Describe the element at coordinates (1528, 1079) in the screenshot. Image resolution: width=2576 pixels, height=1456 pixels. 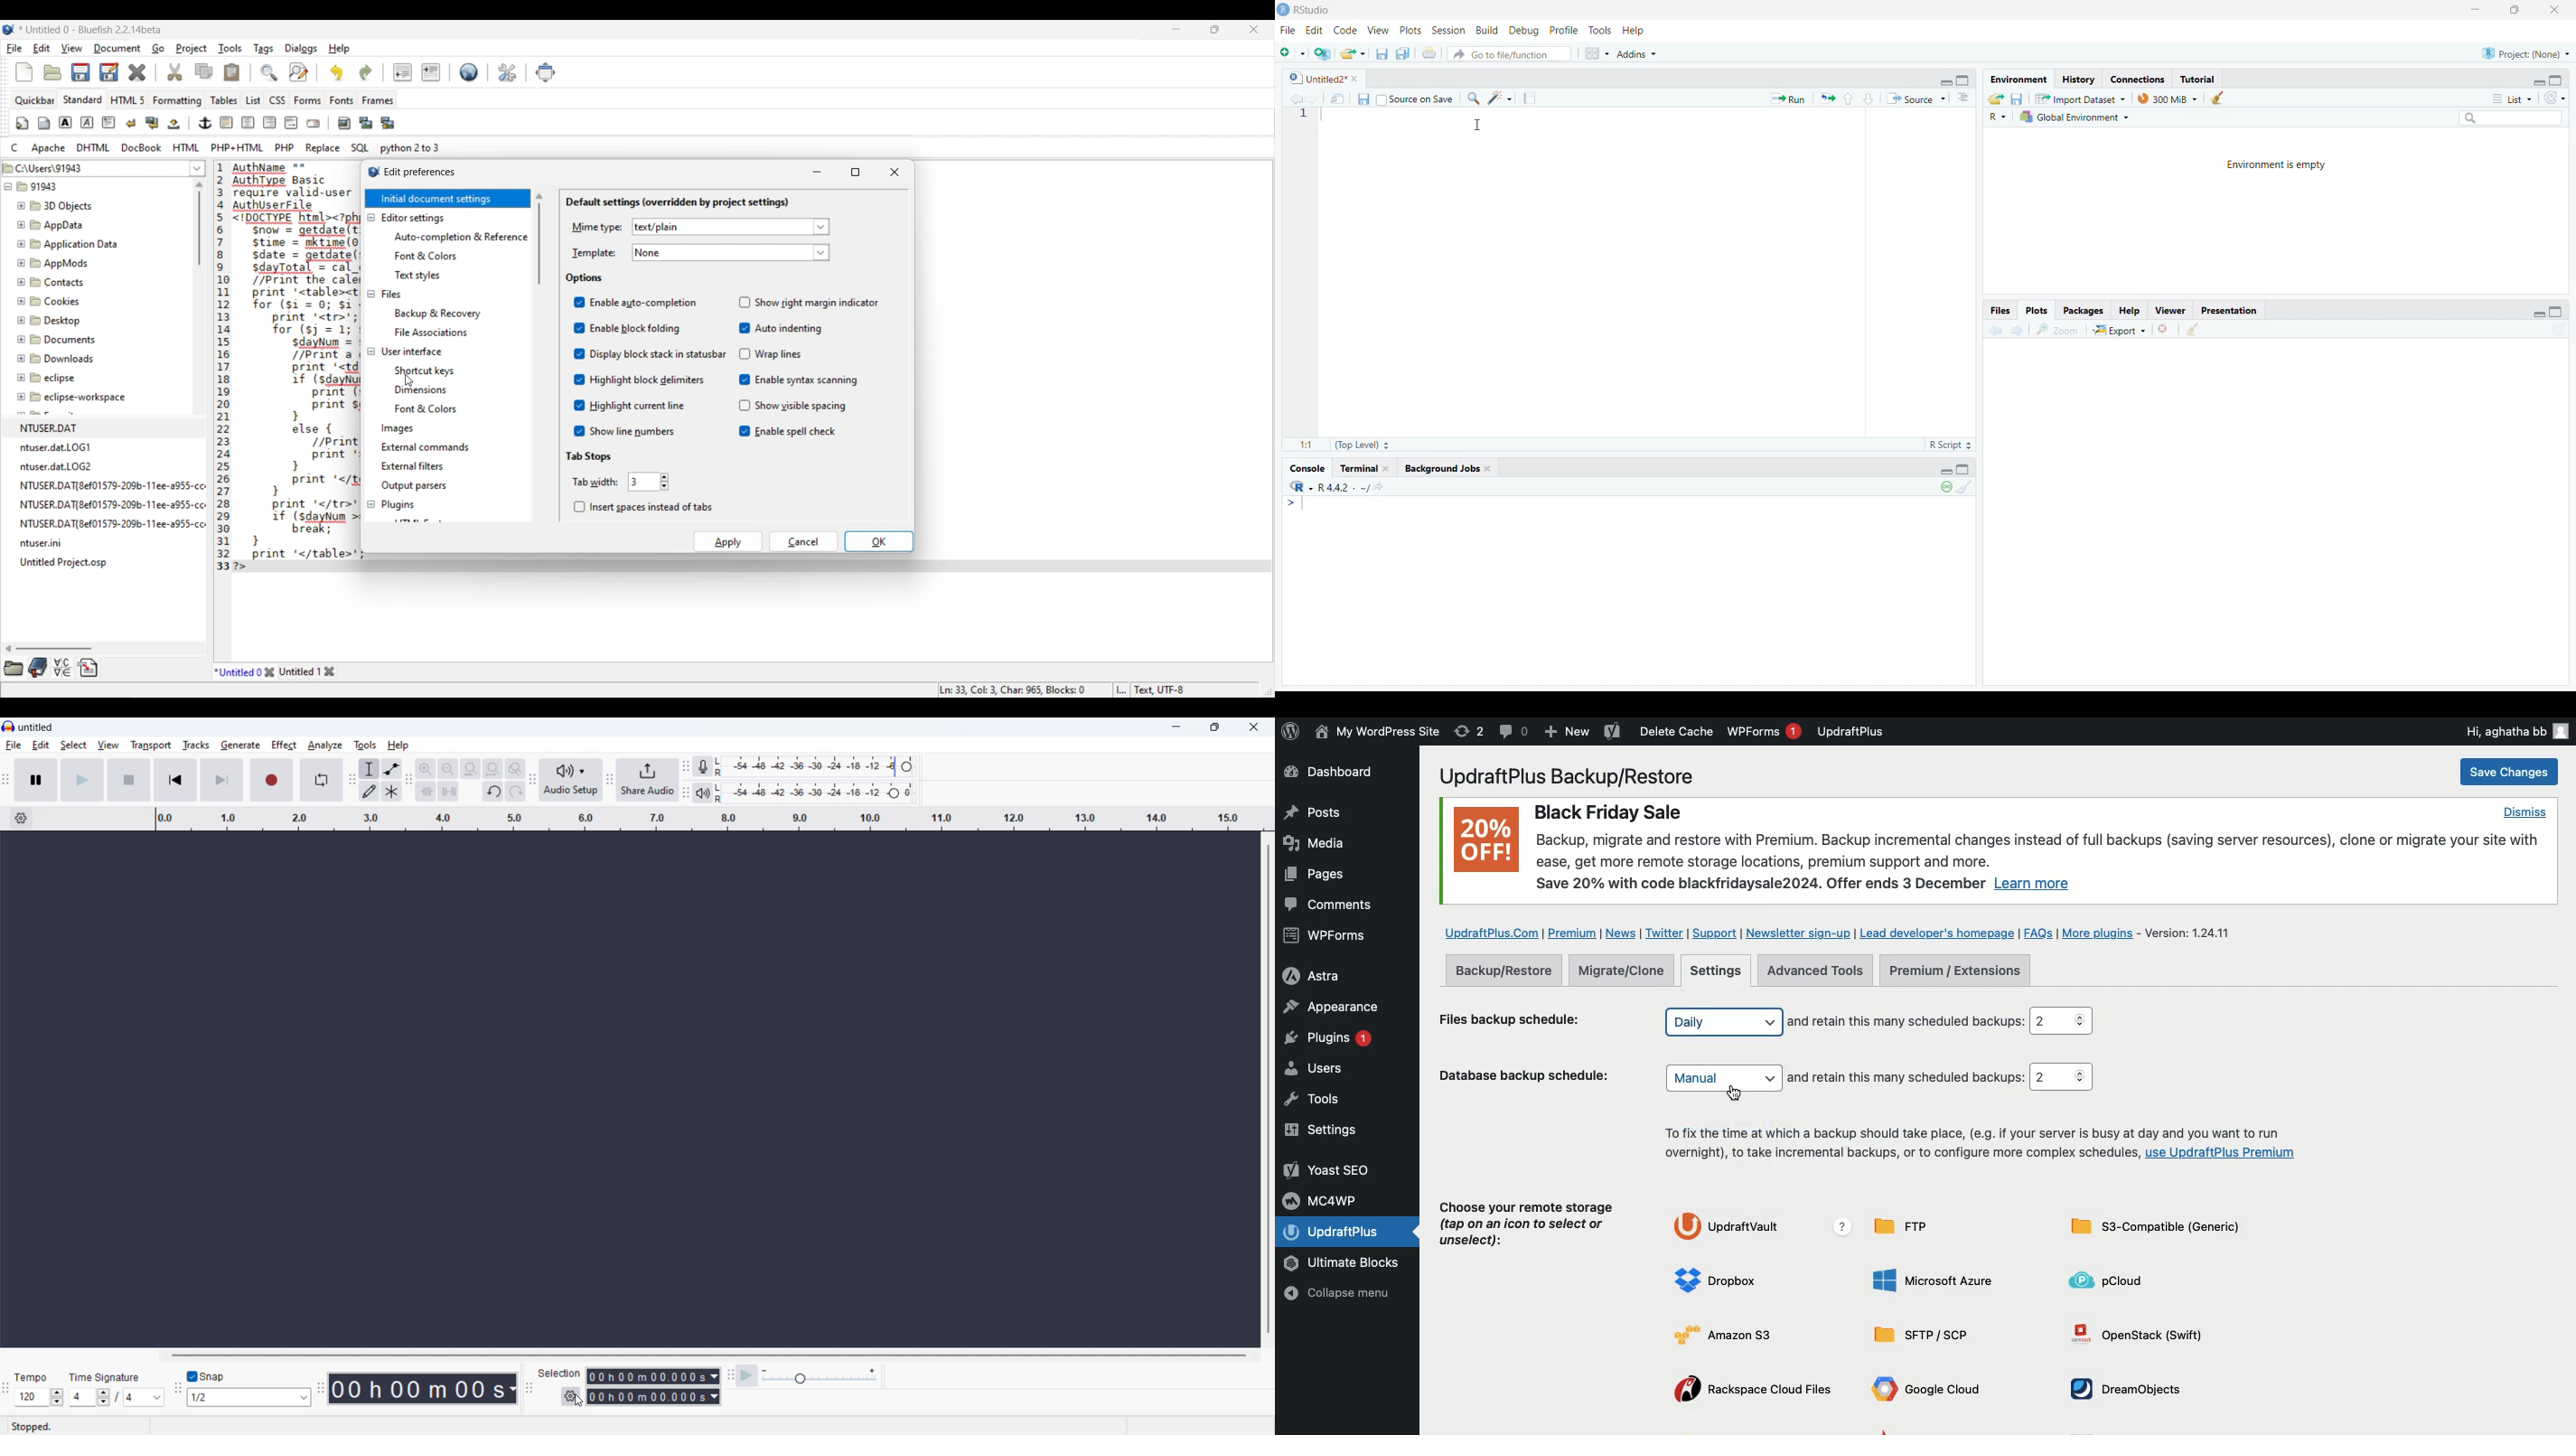
I see `Database backup schedule` at that location.